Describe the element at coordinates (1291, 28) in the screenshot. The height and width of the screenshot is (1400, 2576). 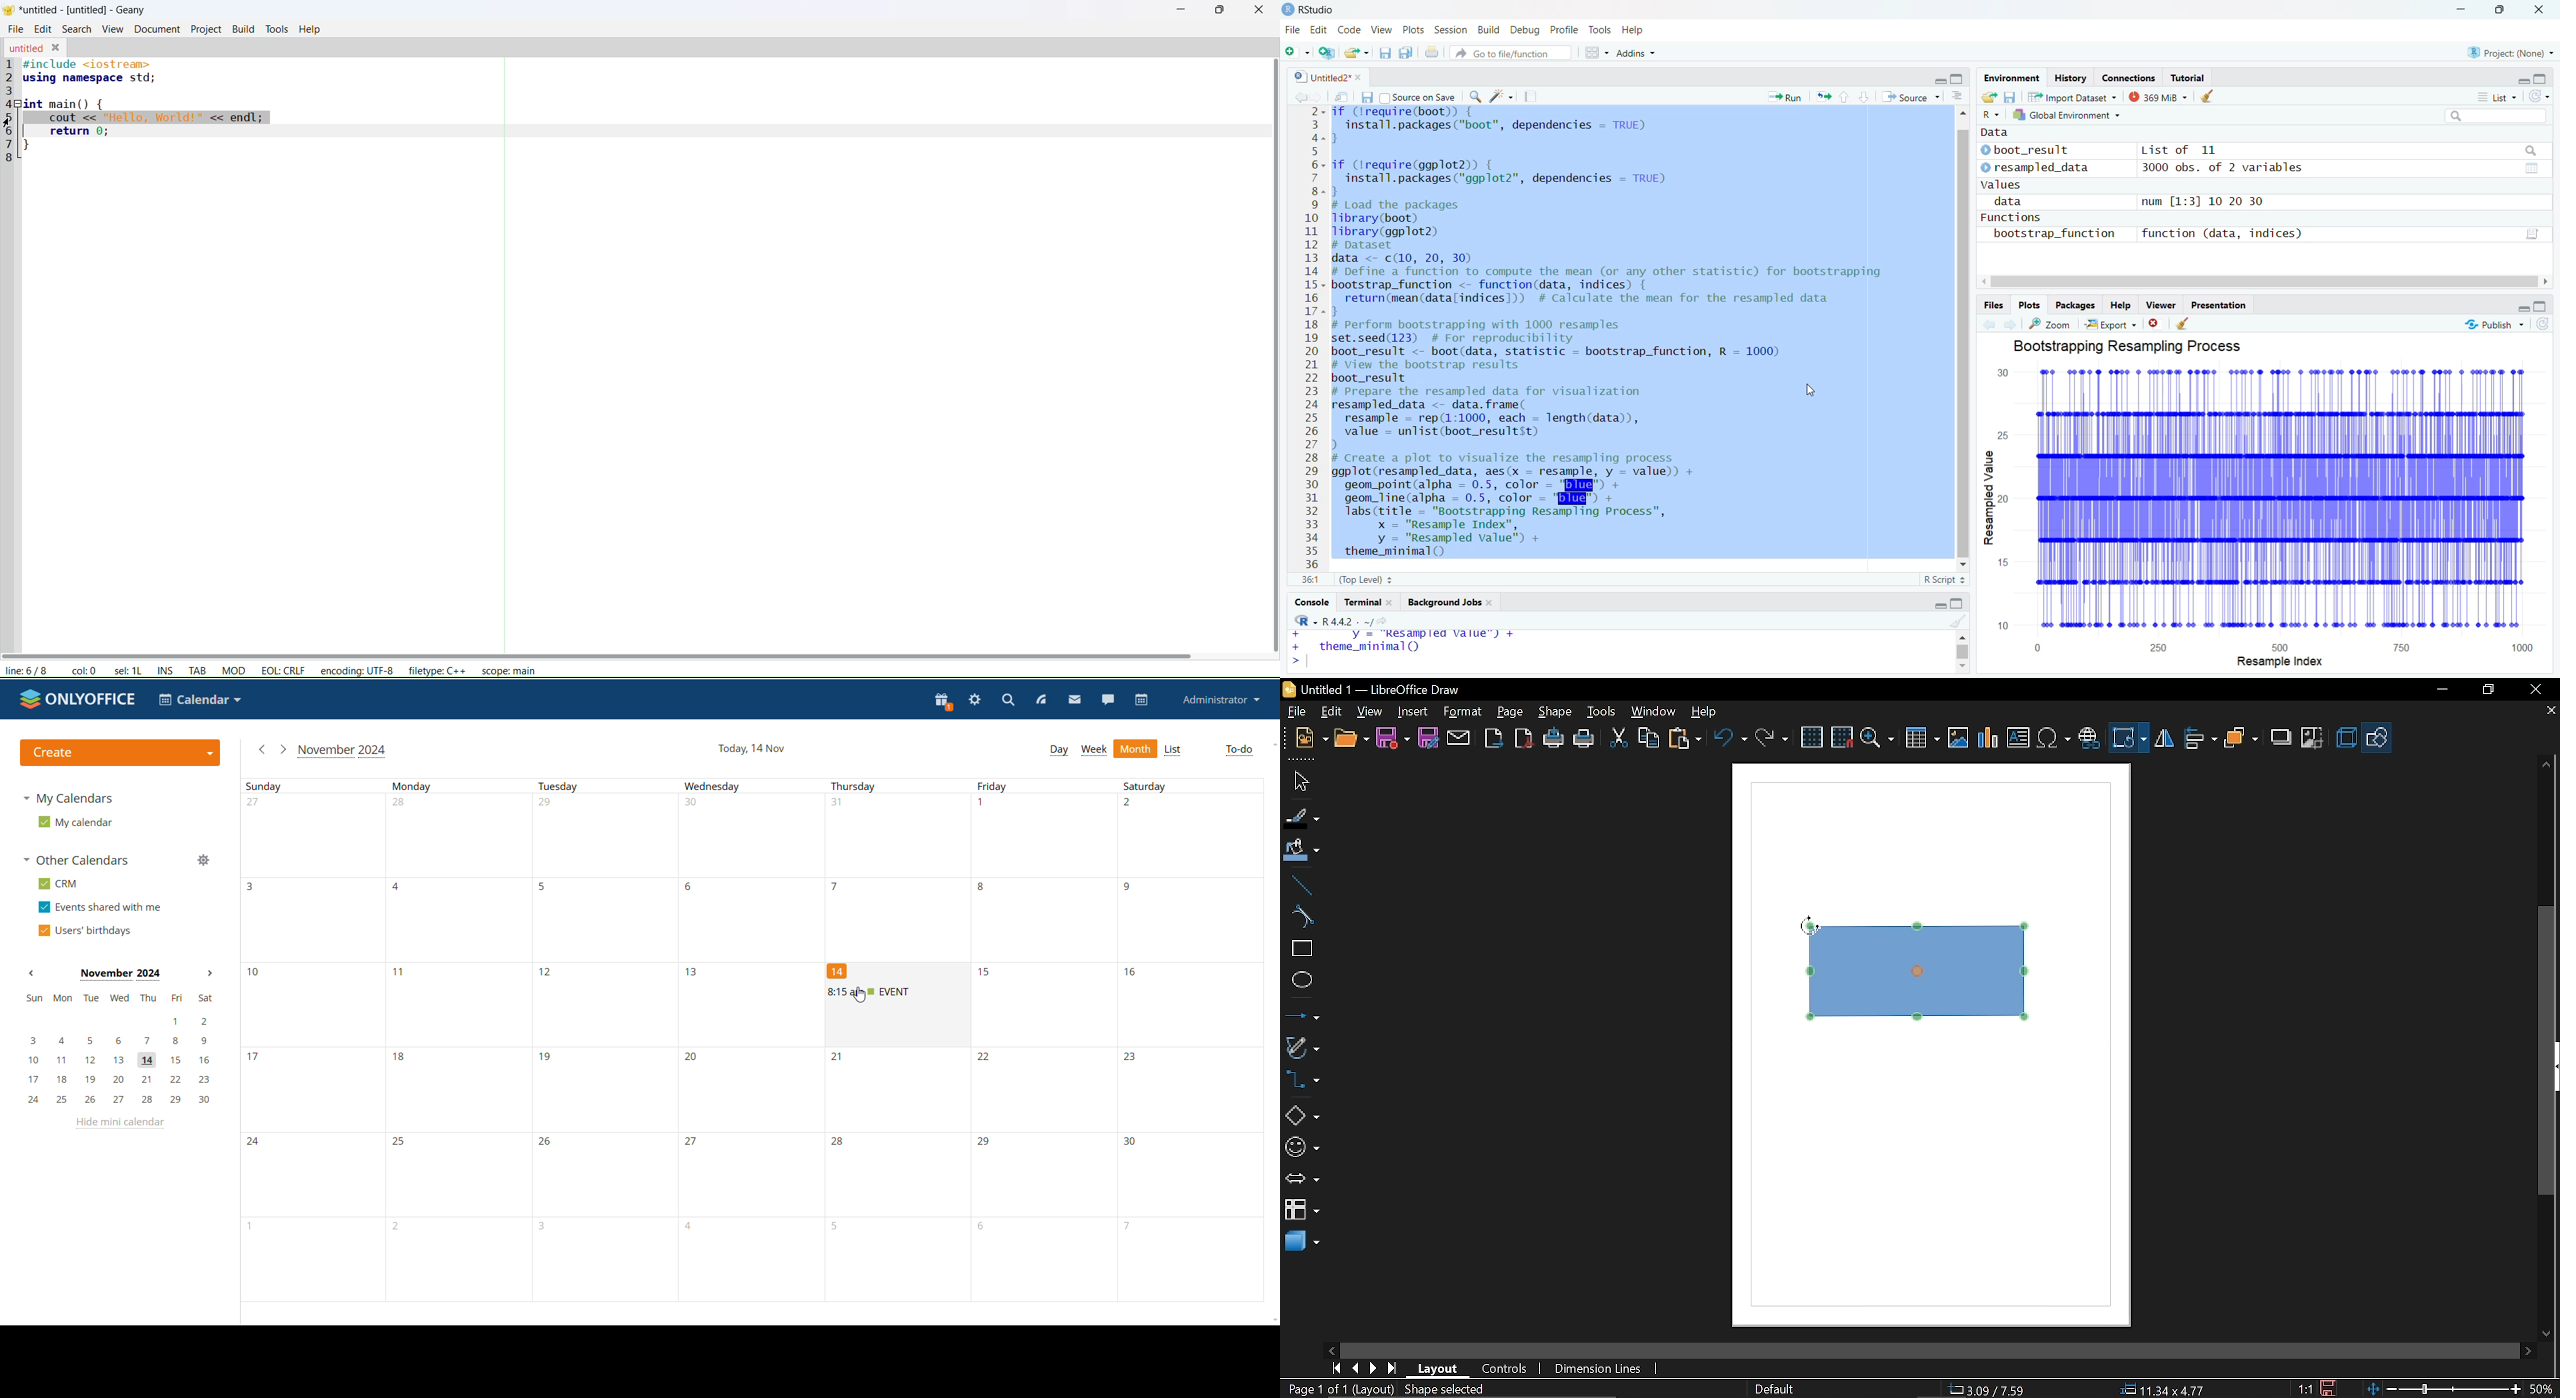
I see `file` at that location.